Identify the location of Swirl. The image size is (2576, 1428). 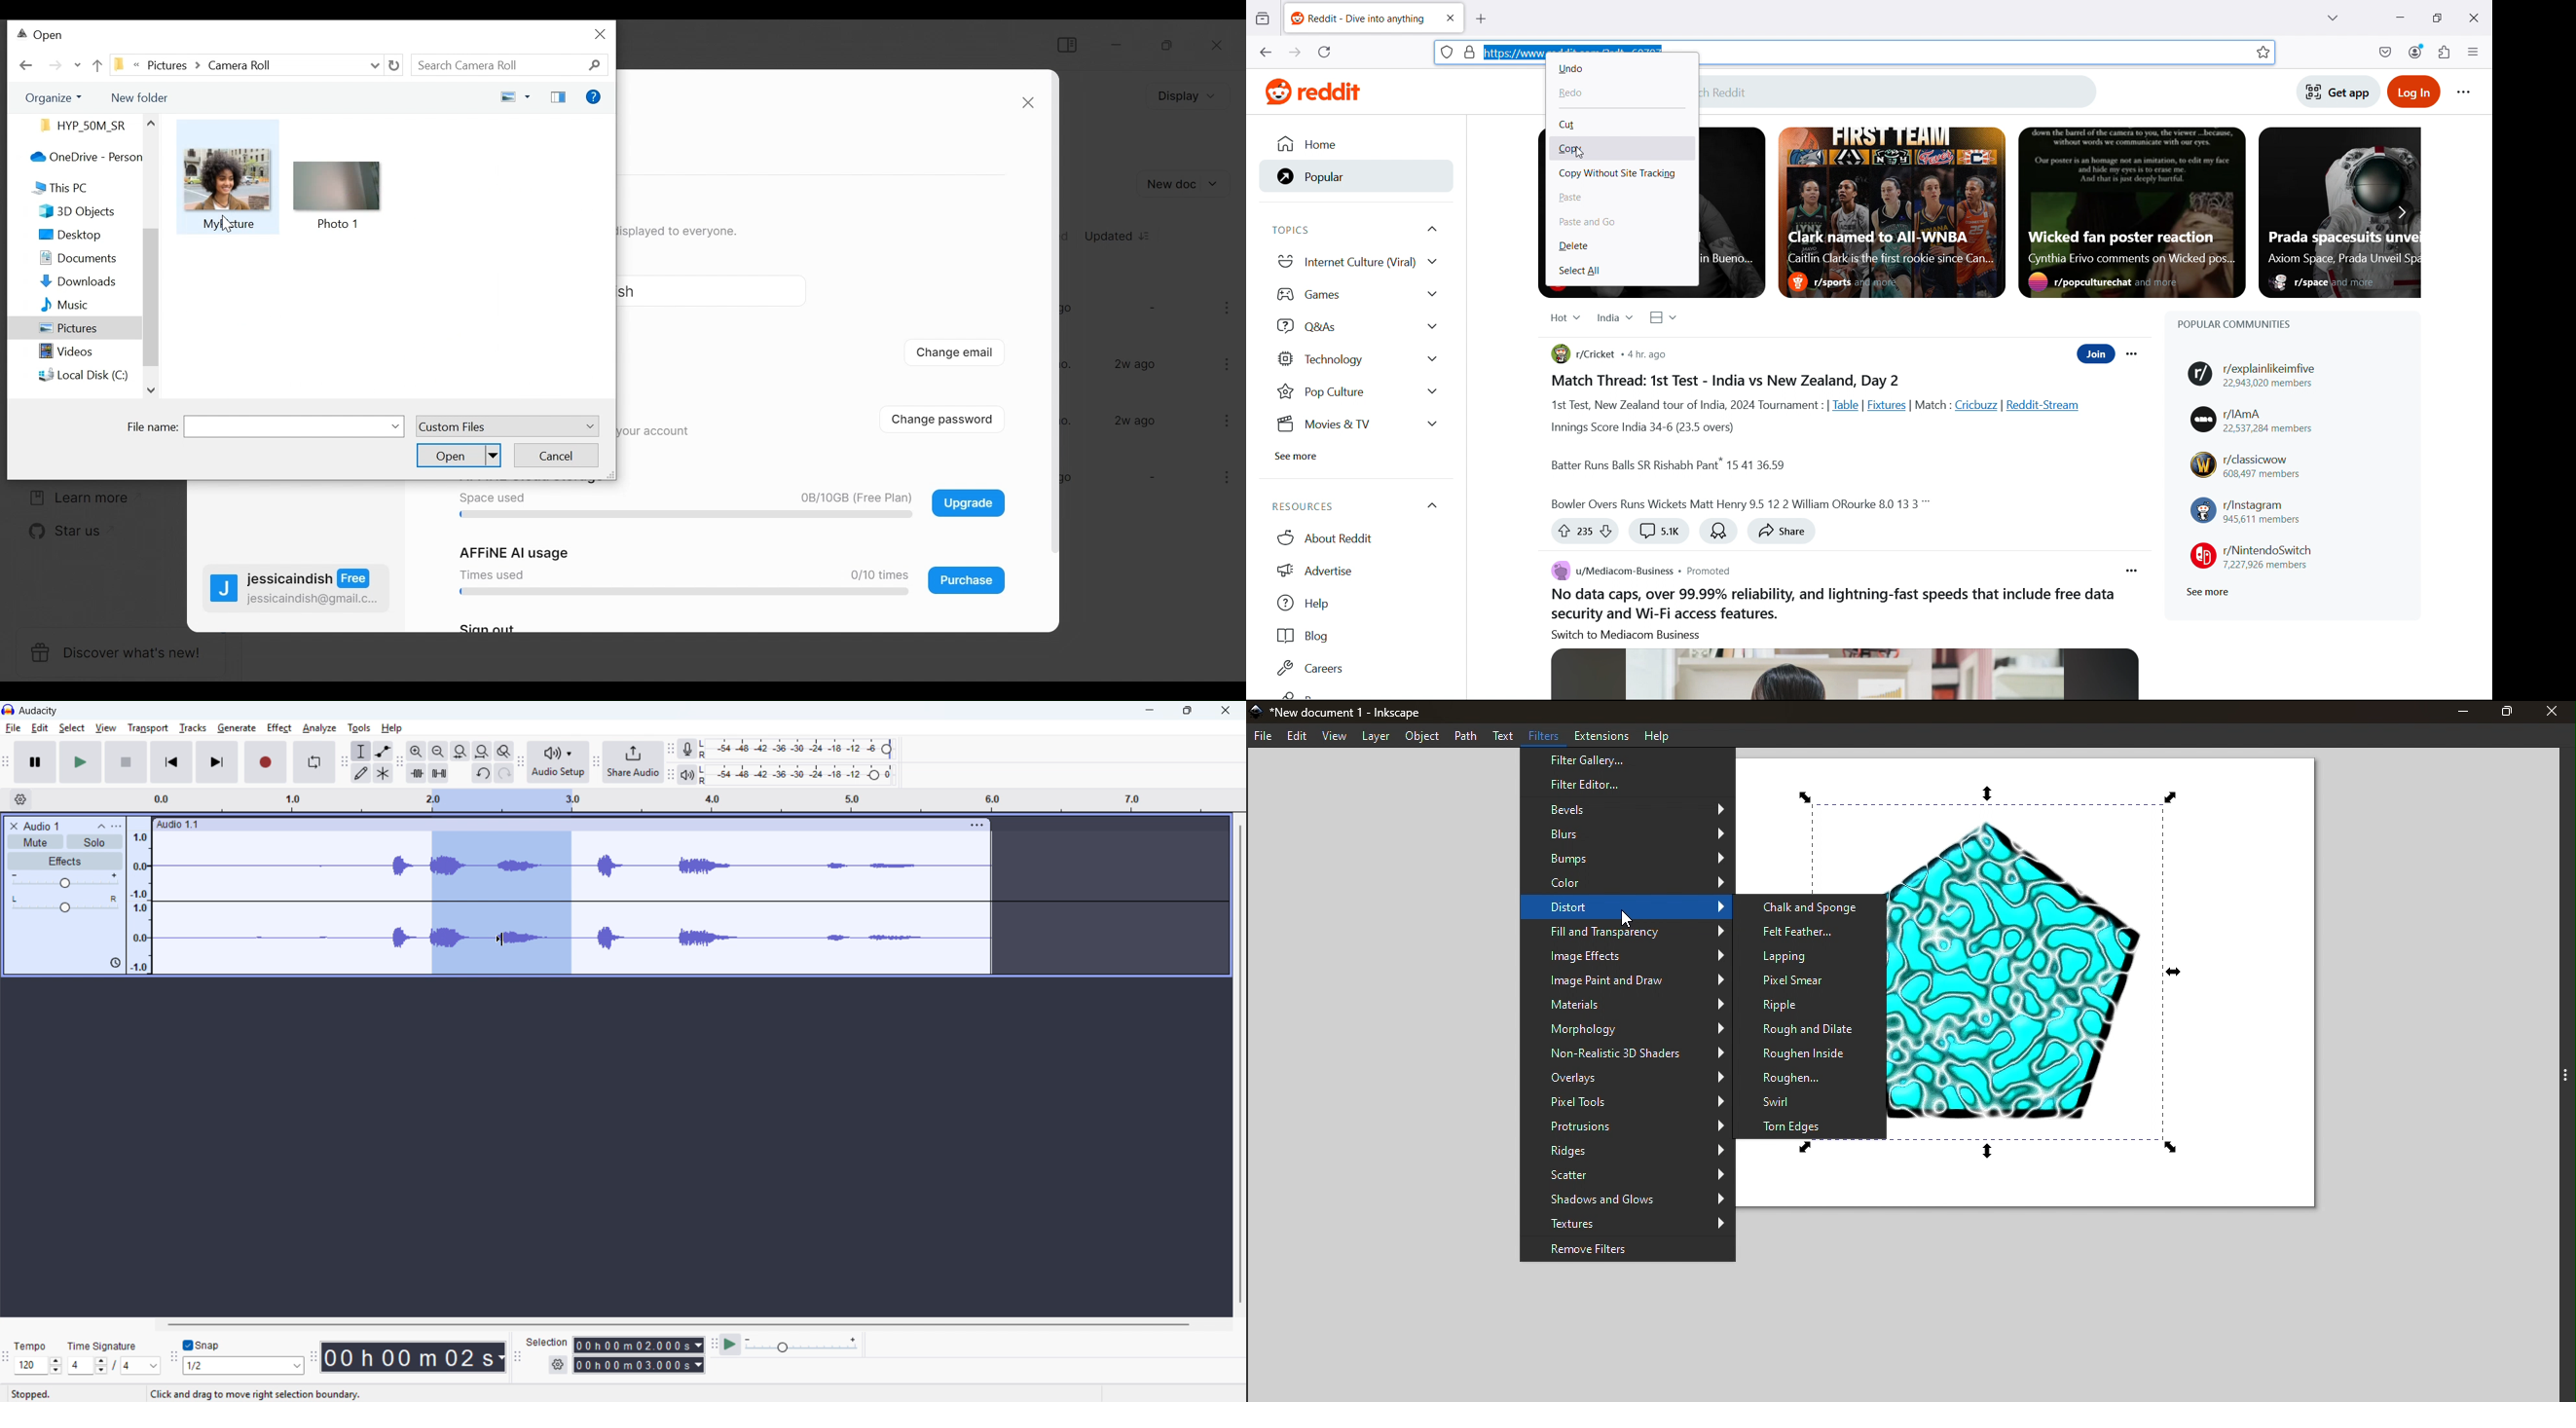
(1811, 1100).